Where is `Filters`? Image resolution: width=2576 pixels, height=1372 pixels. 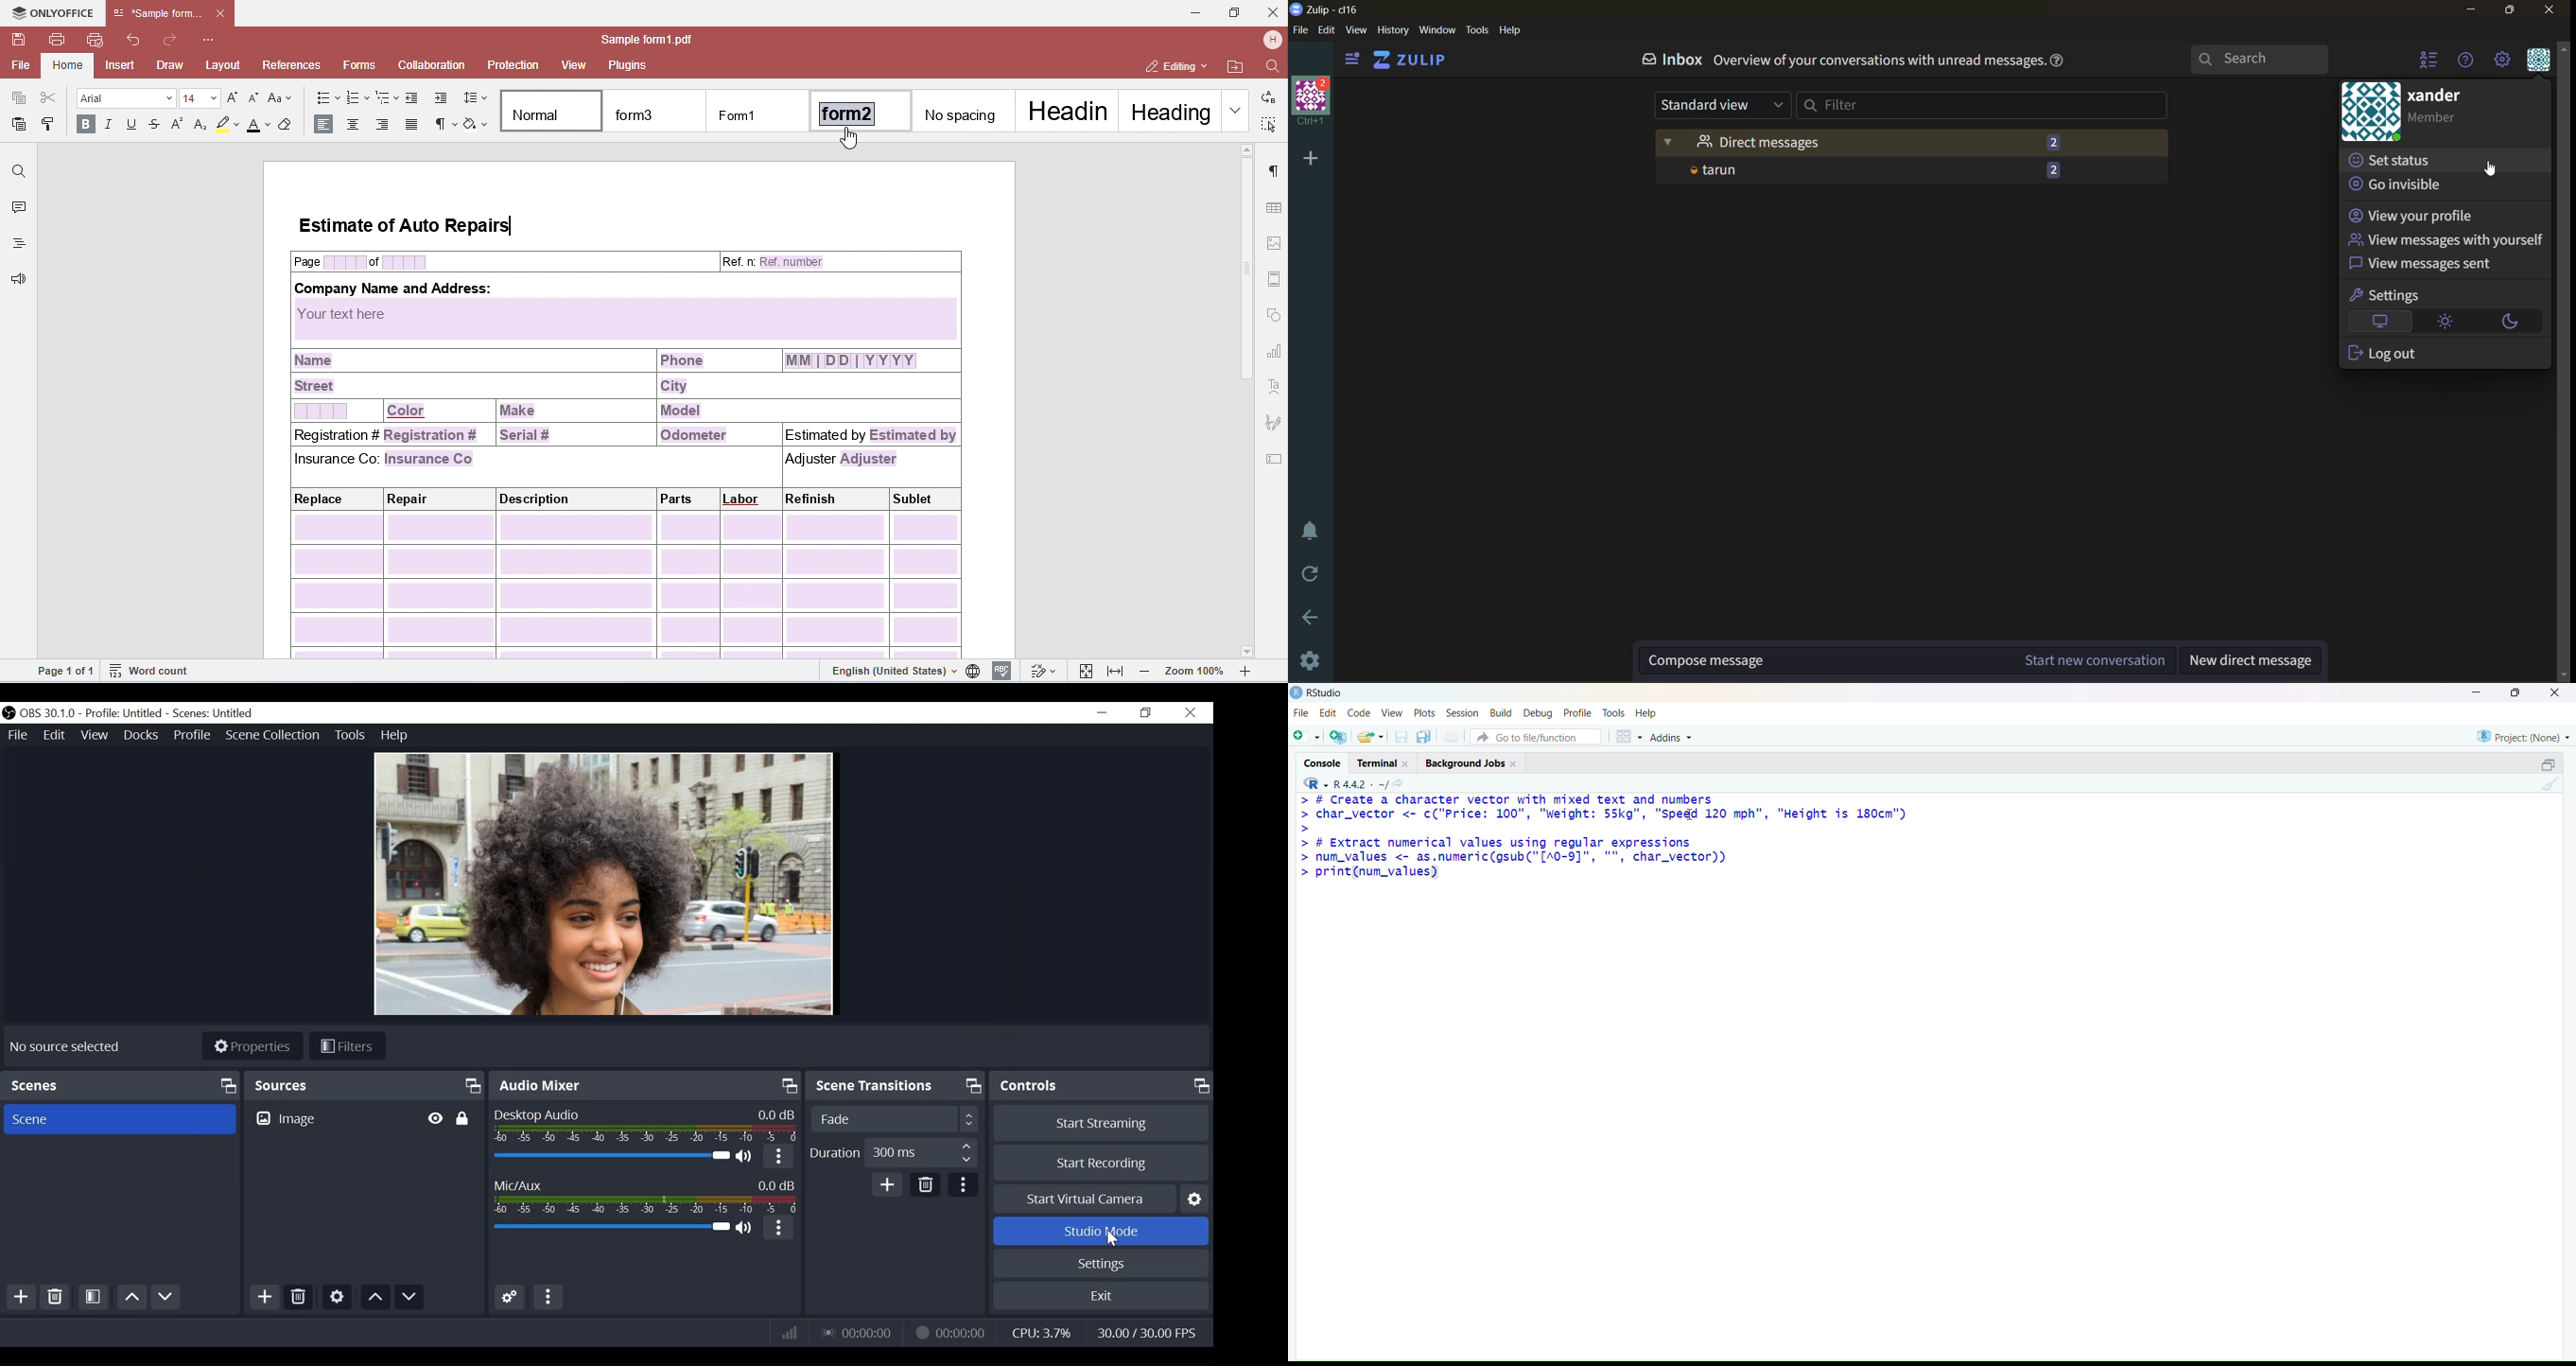 Filters is located at coordinates (346, 1047).